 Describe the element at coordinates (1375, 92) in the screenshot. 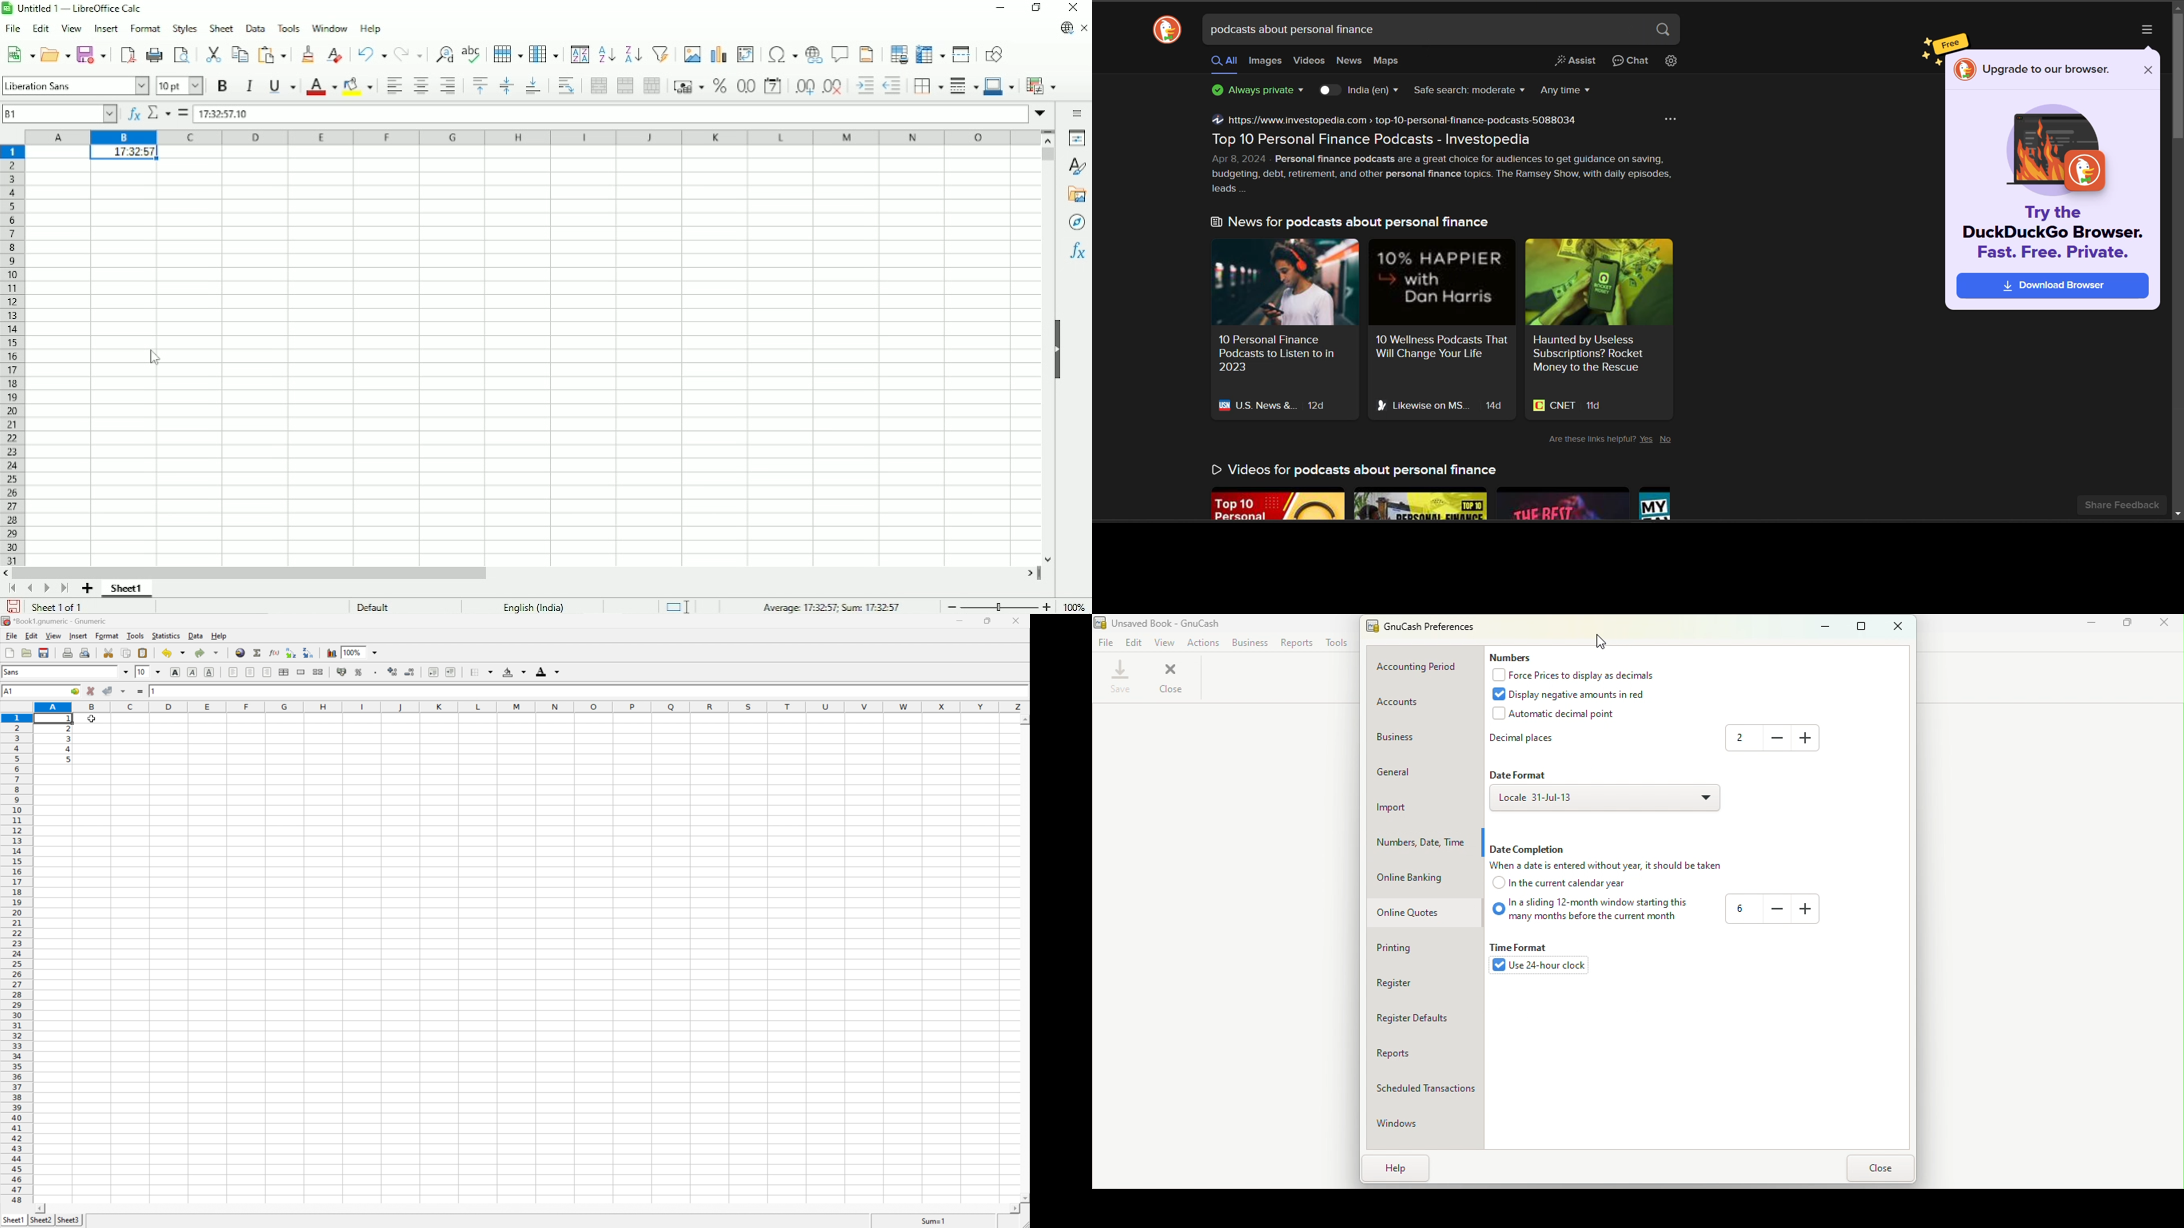

I see `country` at that location.